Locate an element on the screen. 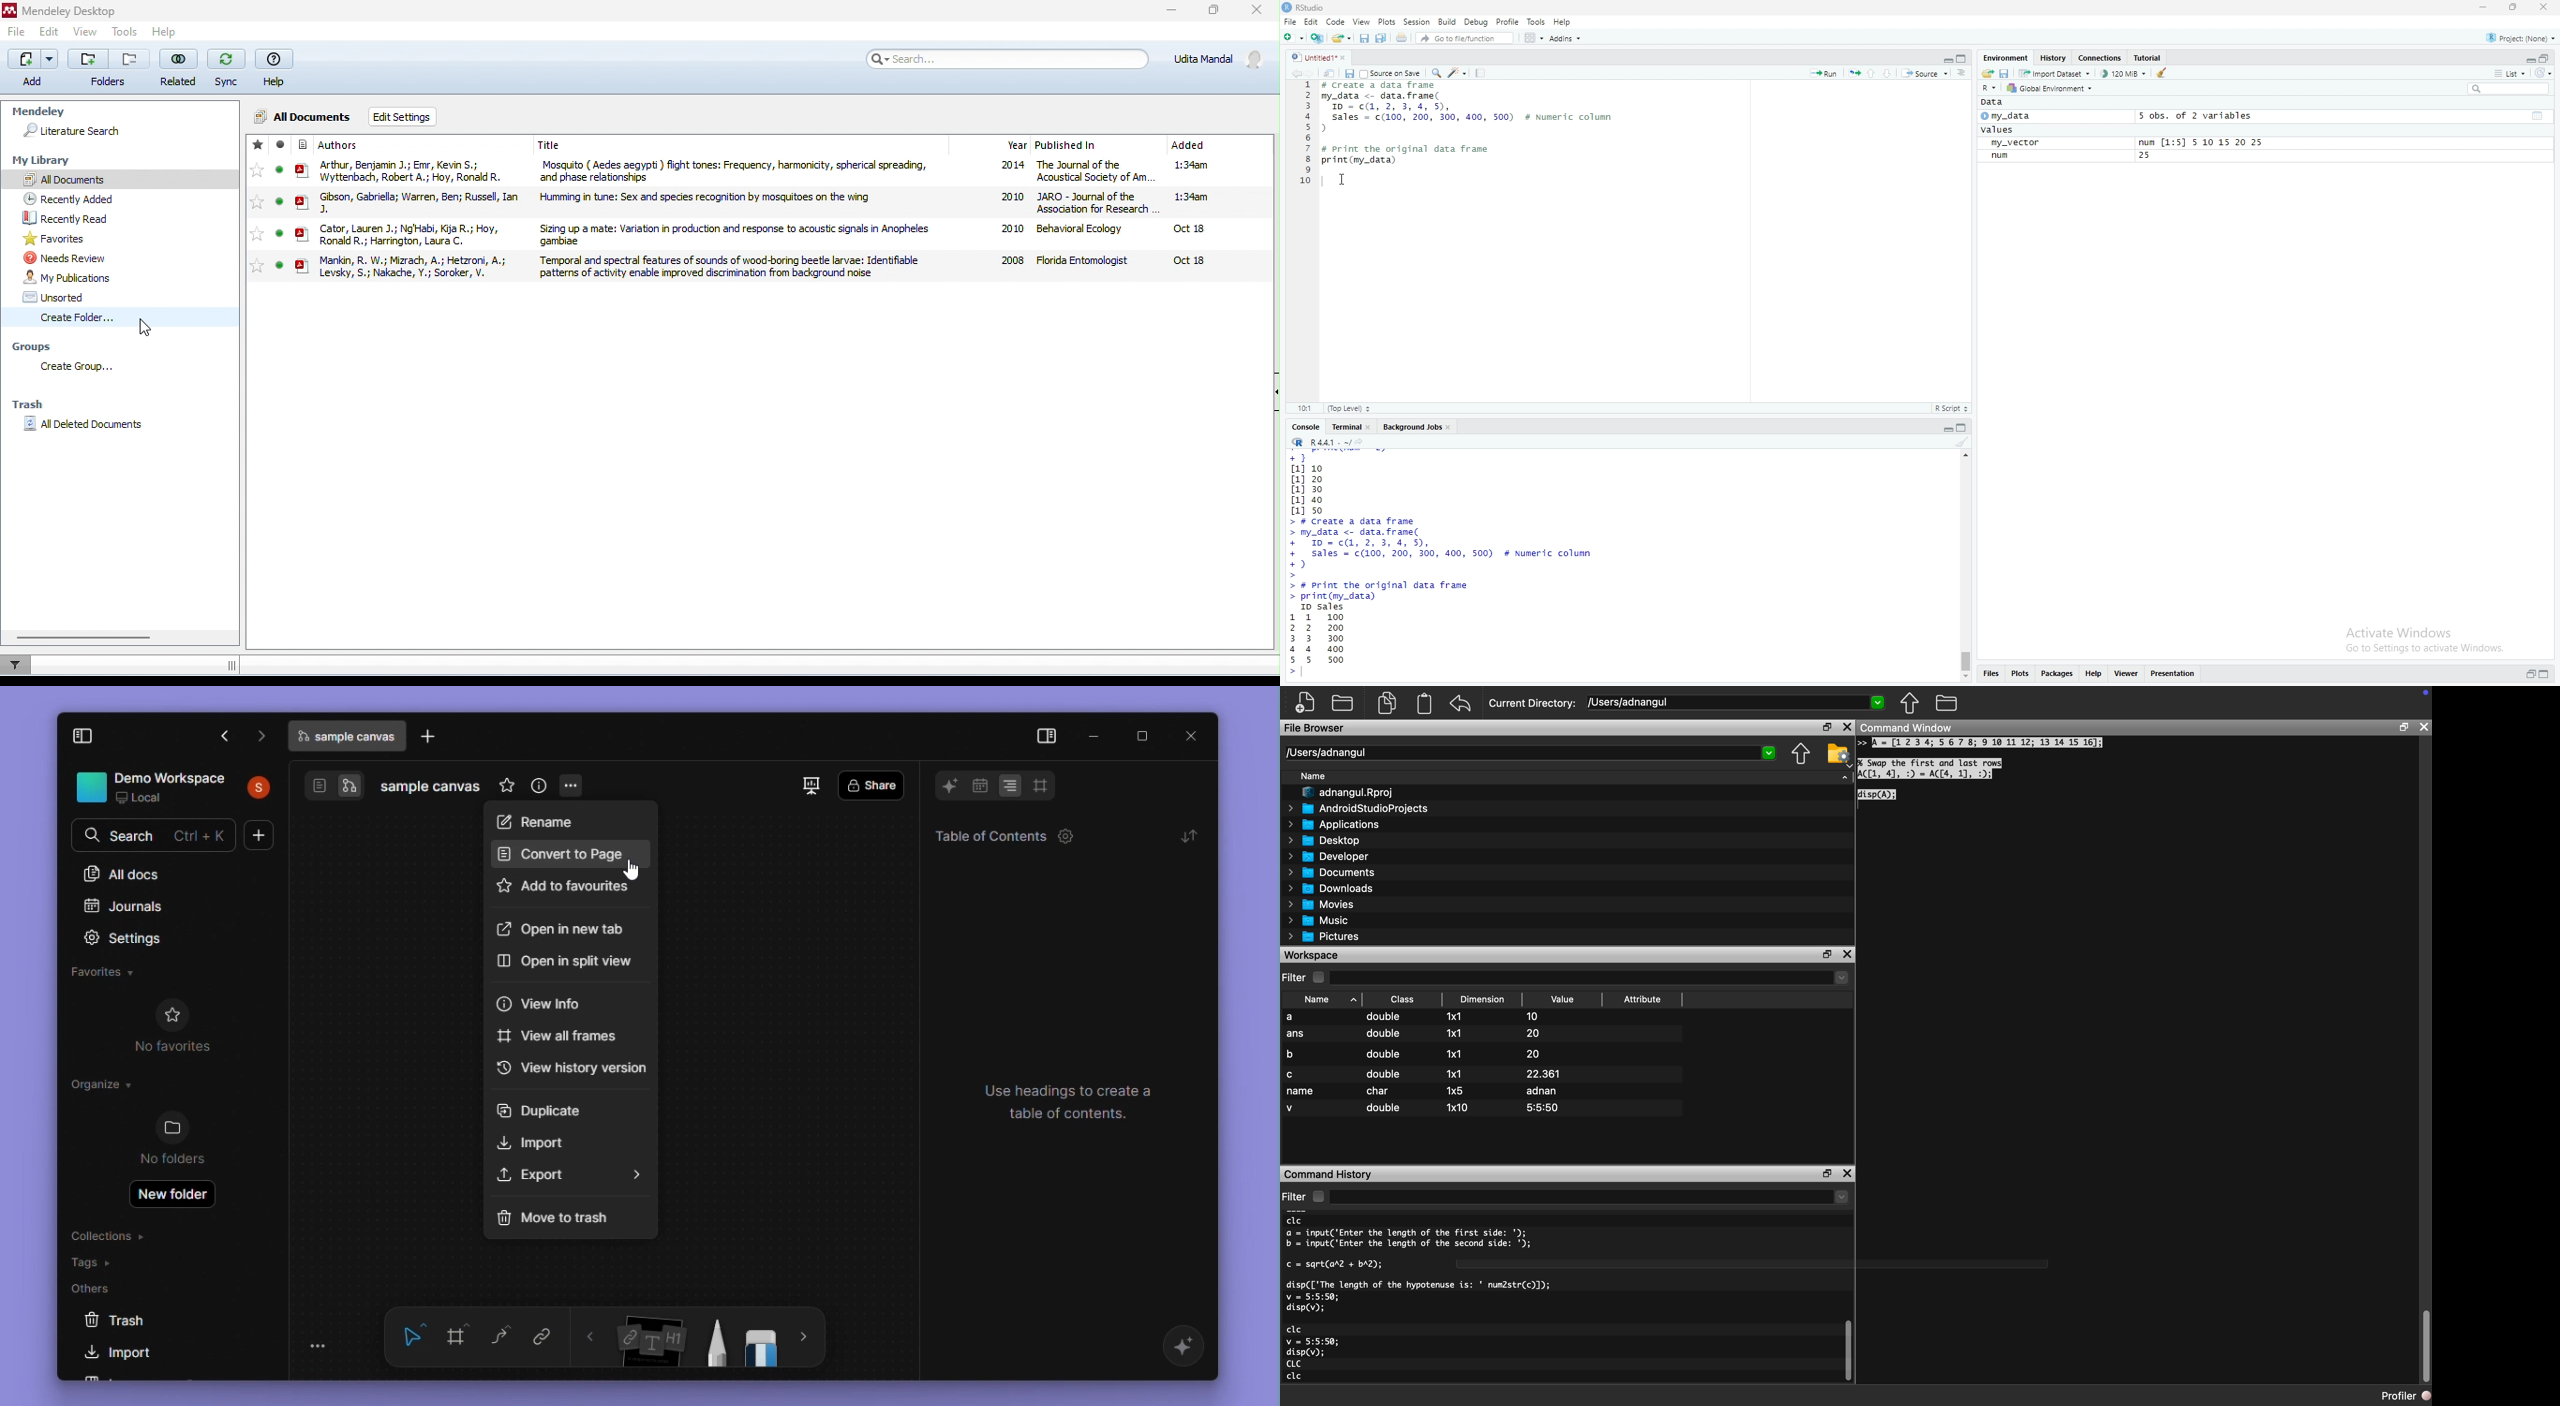 The image size is (2576, 1428). more options is located at coordinates (324, 1348).